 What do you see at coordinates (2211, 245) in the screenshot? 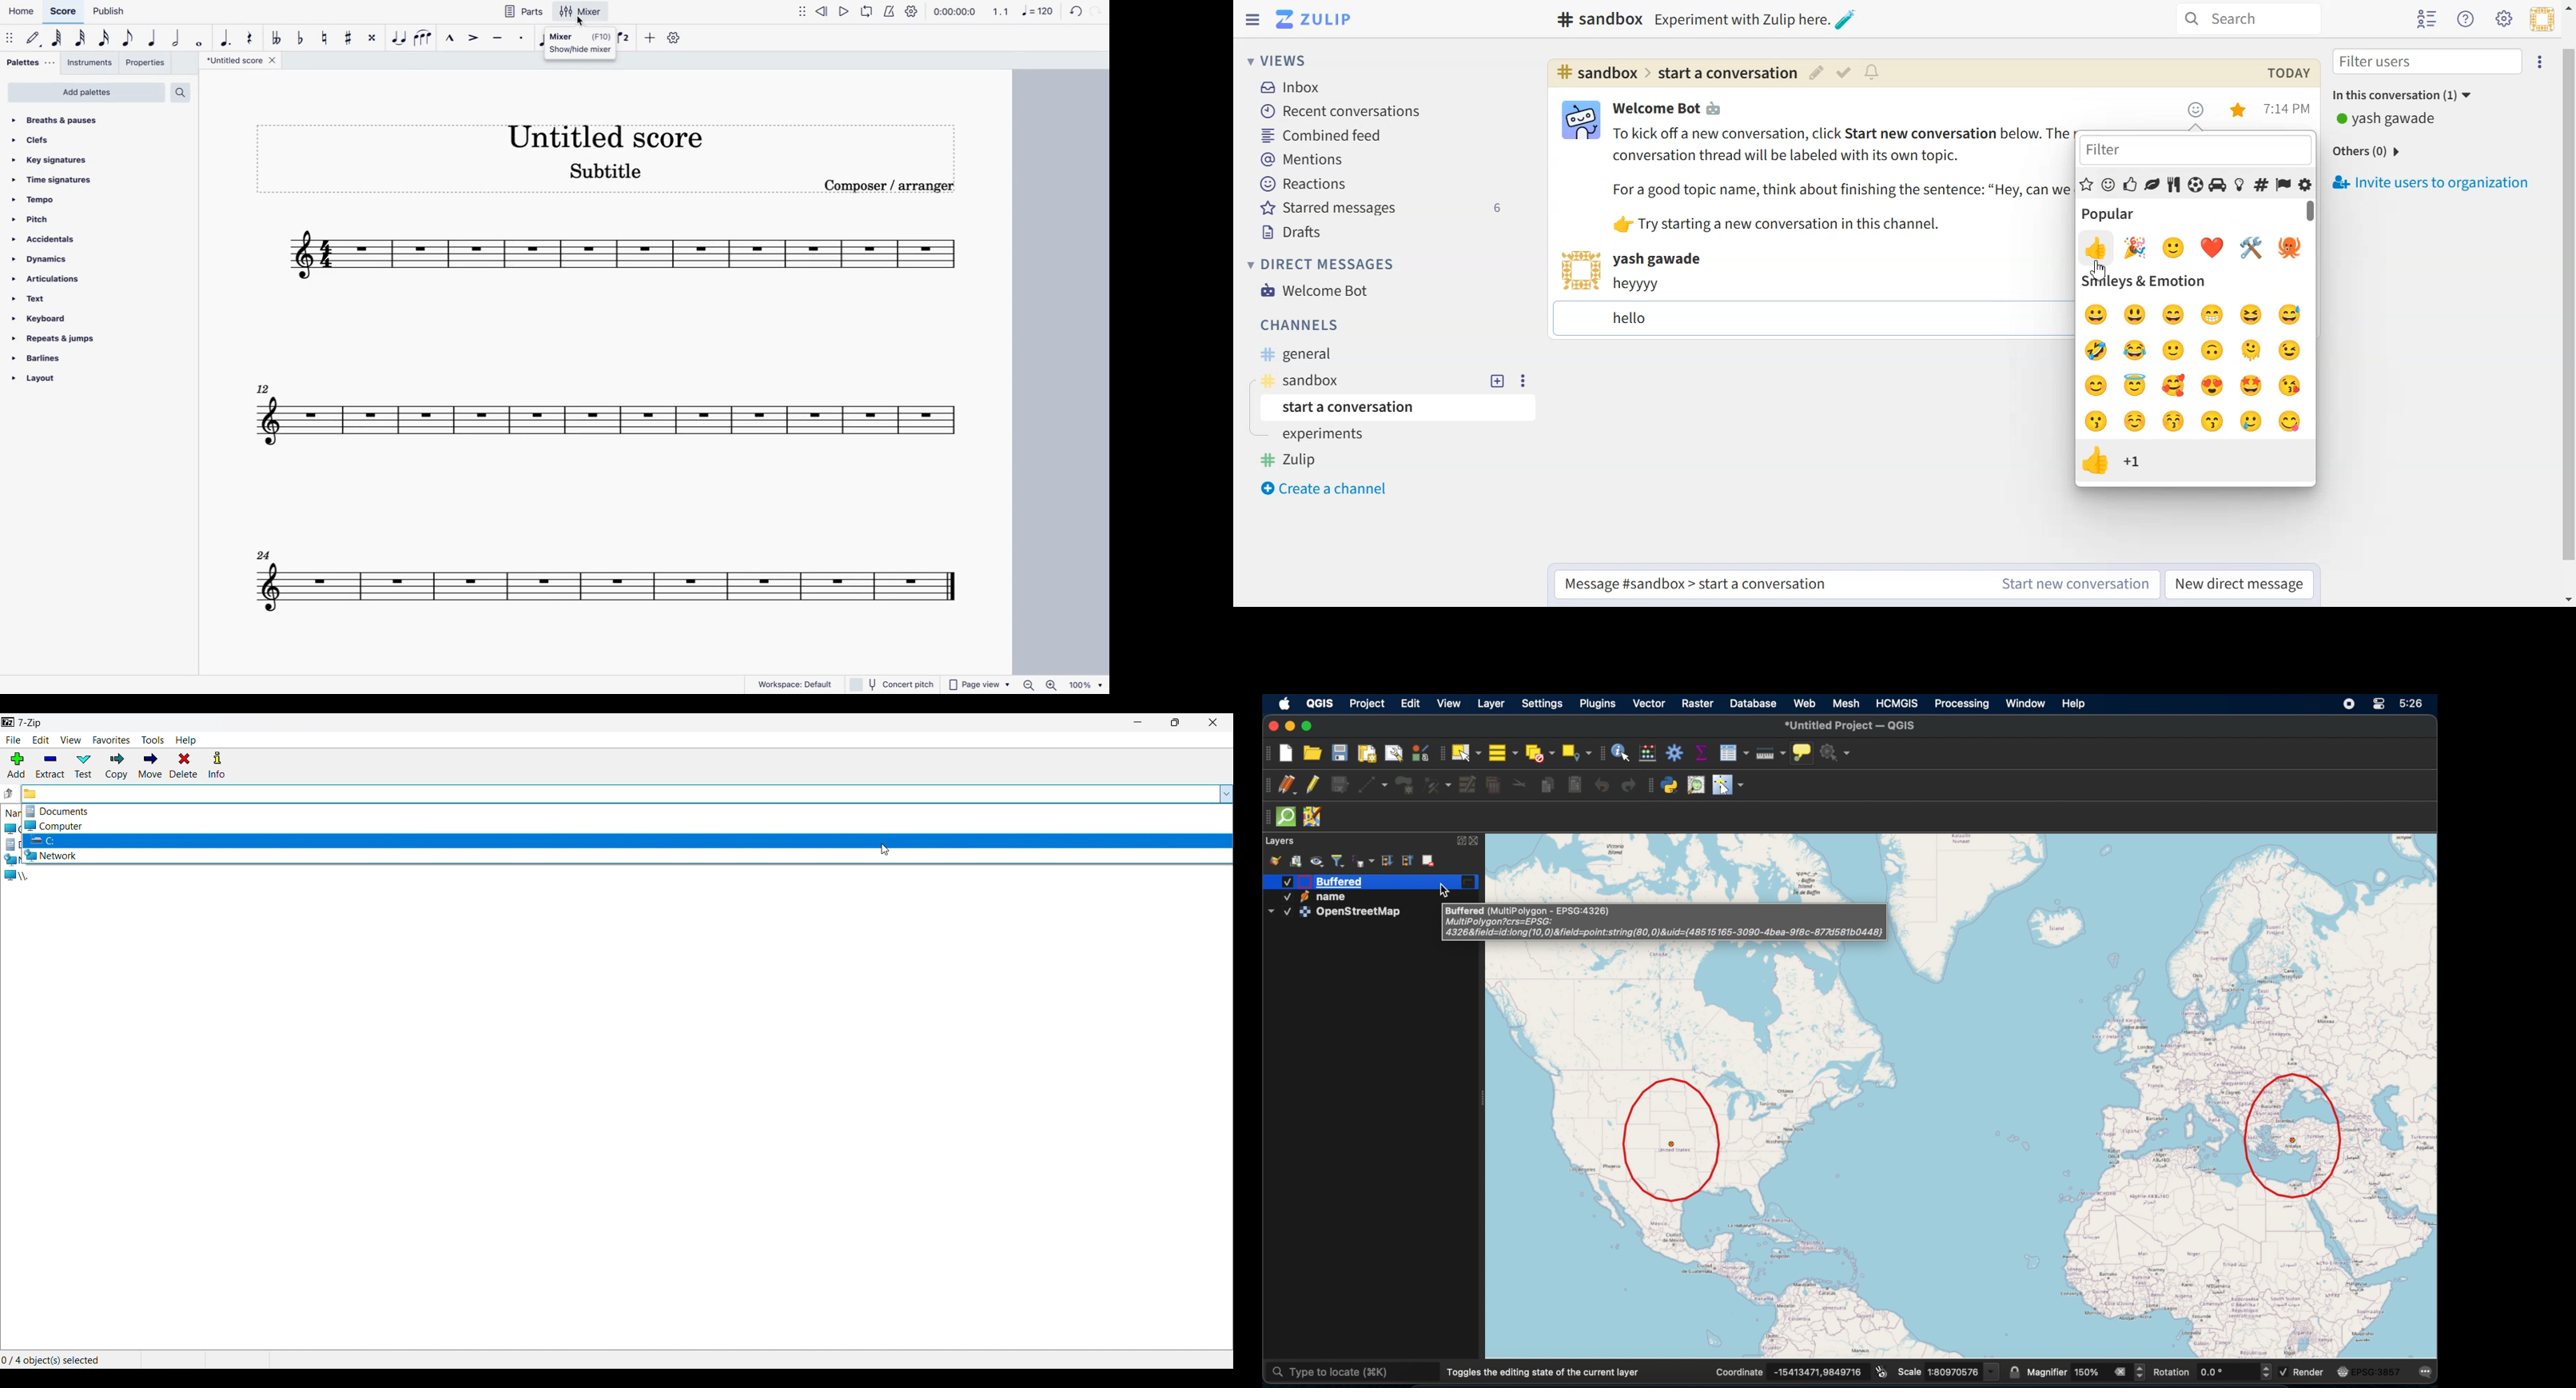
I see `emoji` at bounding box center [2211, 245].